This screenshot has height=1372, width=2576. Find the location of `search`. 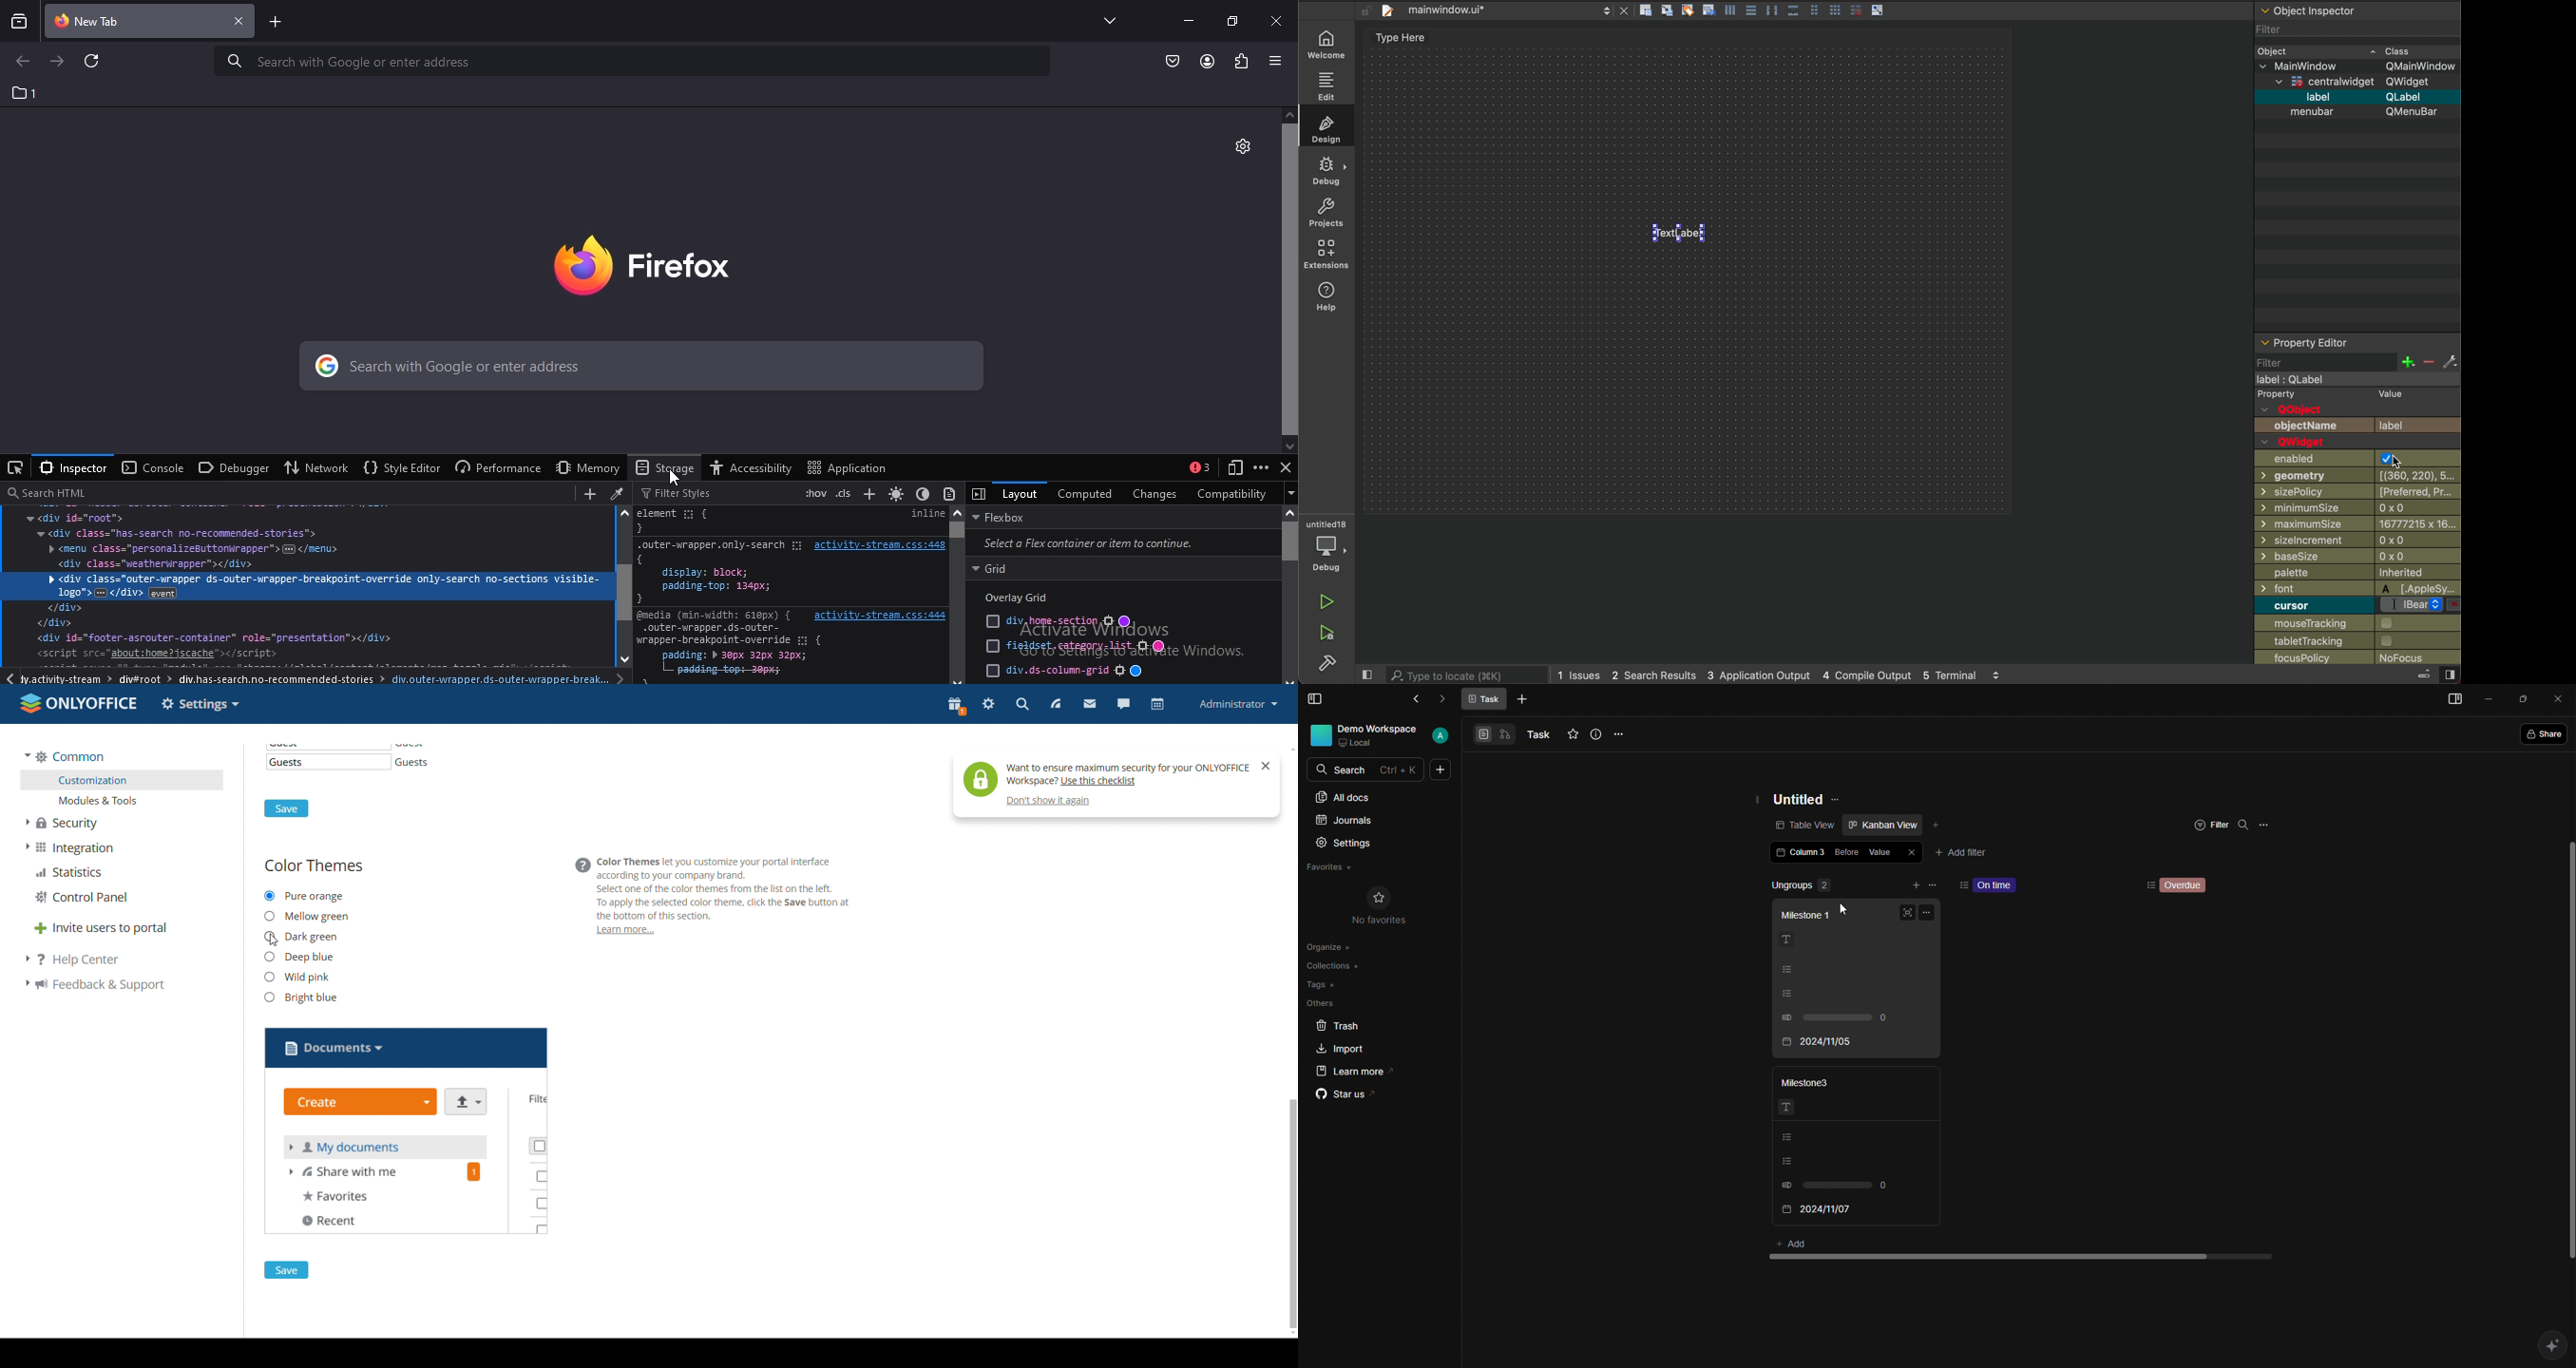

search is located at coordinates (1467, 674).